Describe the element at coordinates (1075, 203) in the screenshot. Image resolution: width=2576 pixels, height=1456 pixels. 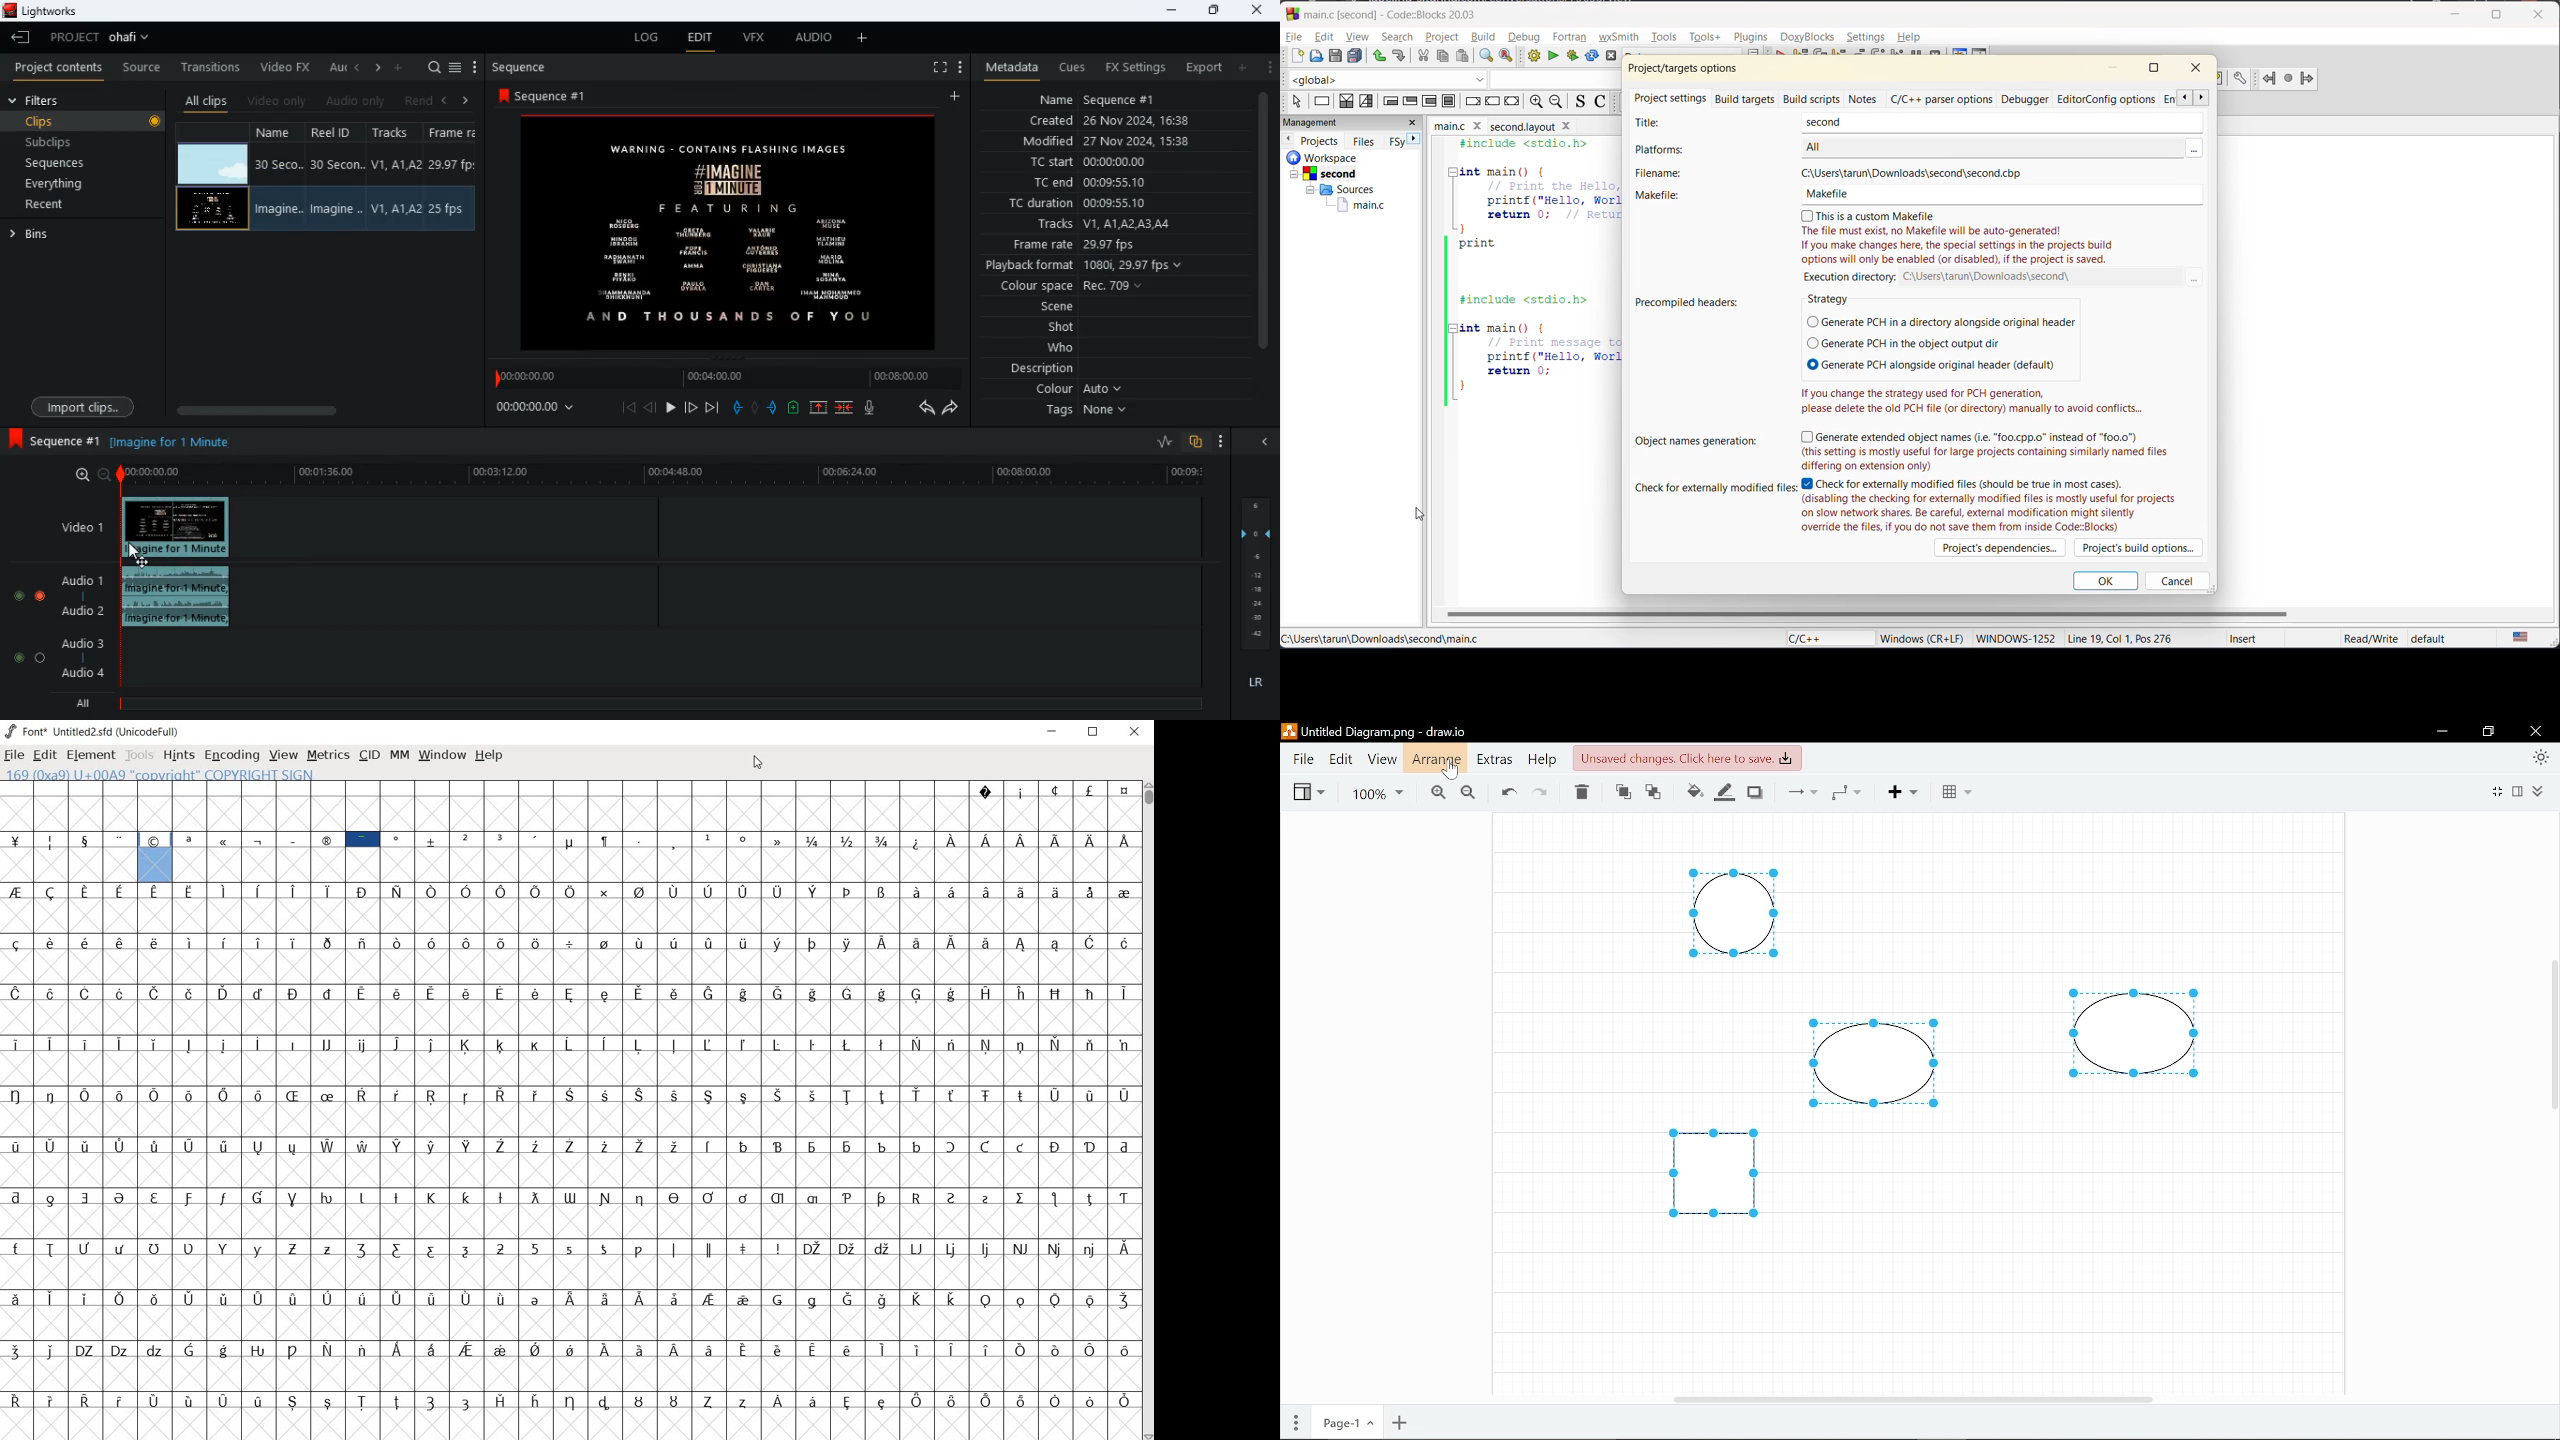
I see `tc duration` at that location.